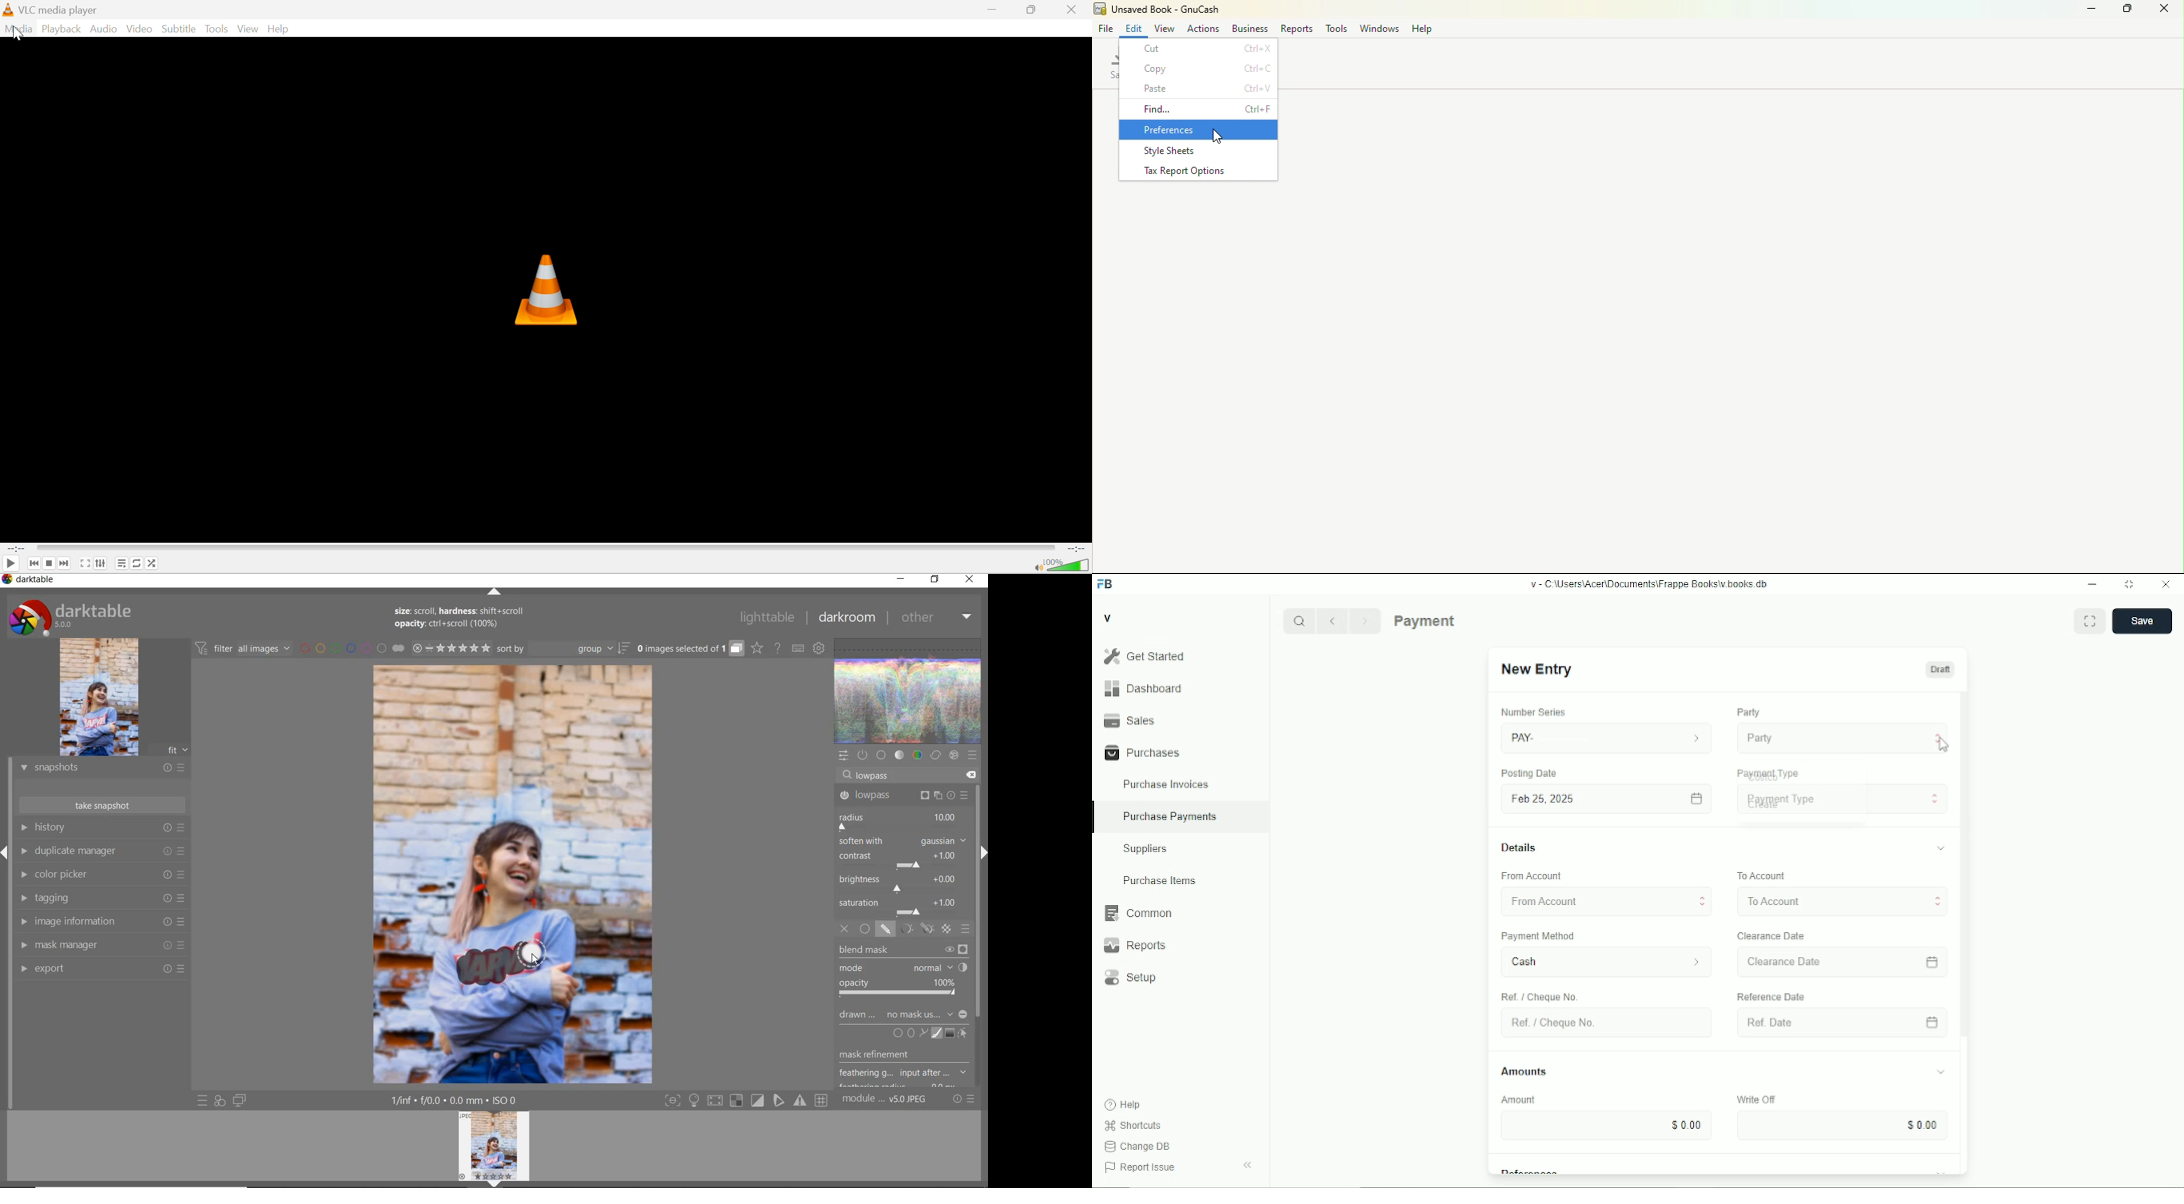  What do you see at coordinates (917, 756) in the screenshot?
I see `color` at bounding box center [917, 756].